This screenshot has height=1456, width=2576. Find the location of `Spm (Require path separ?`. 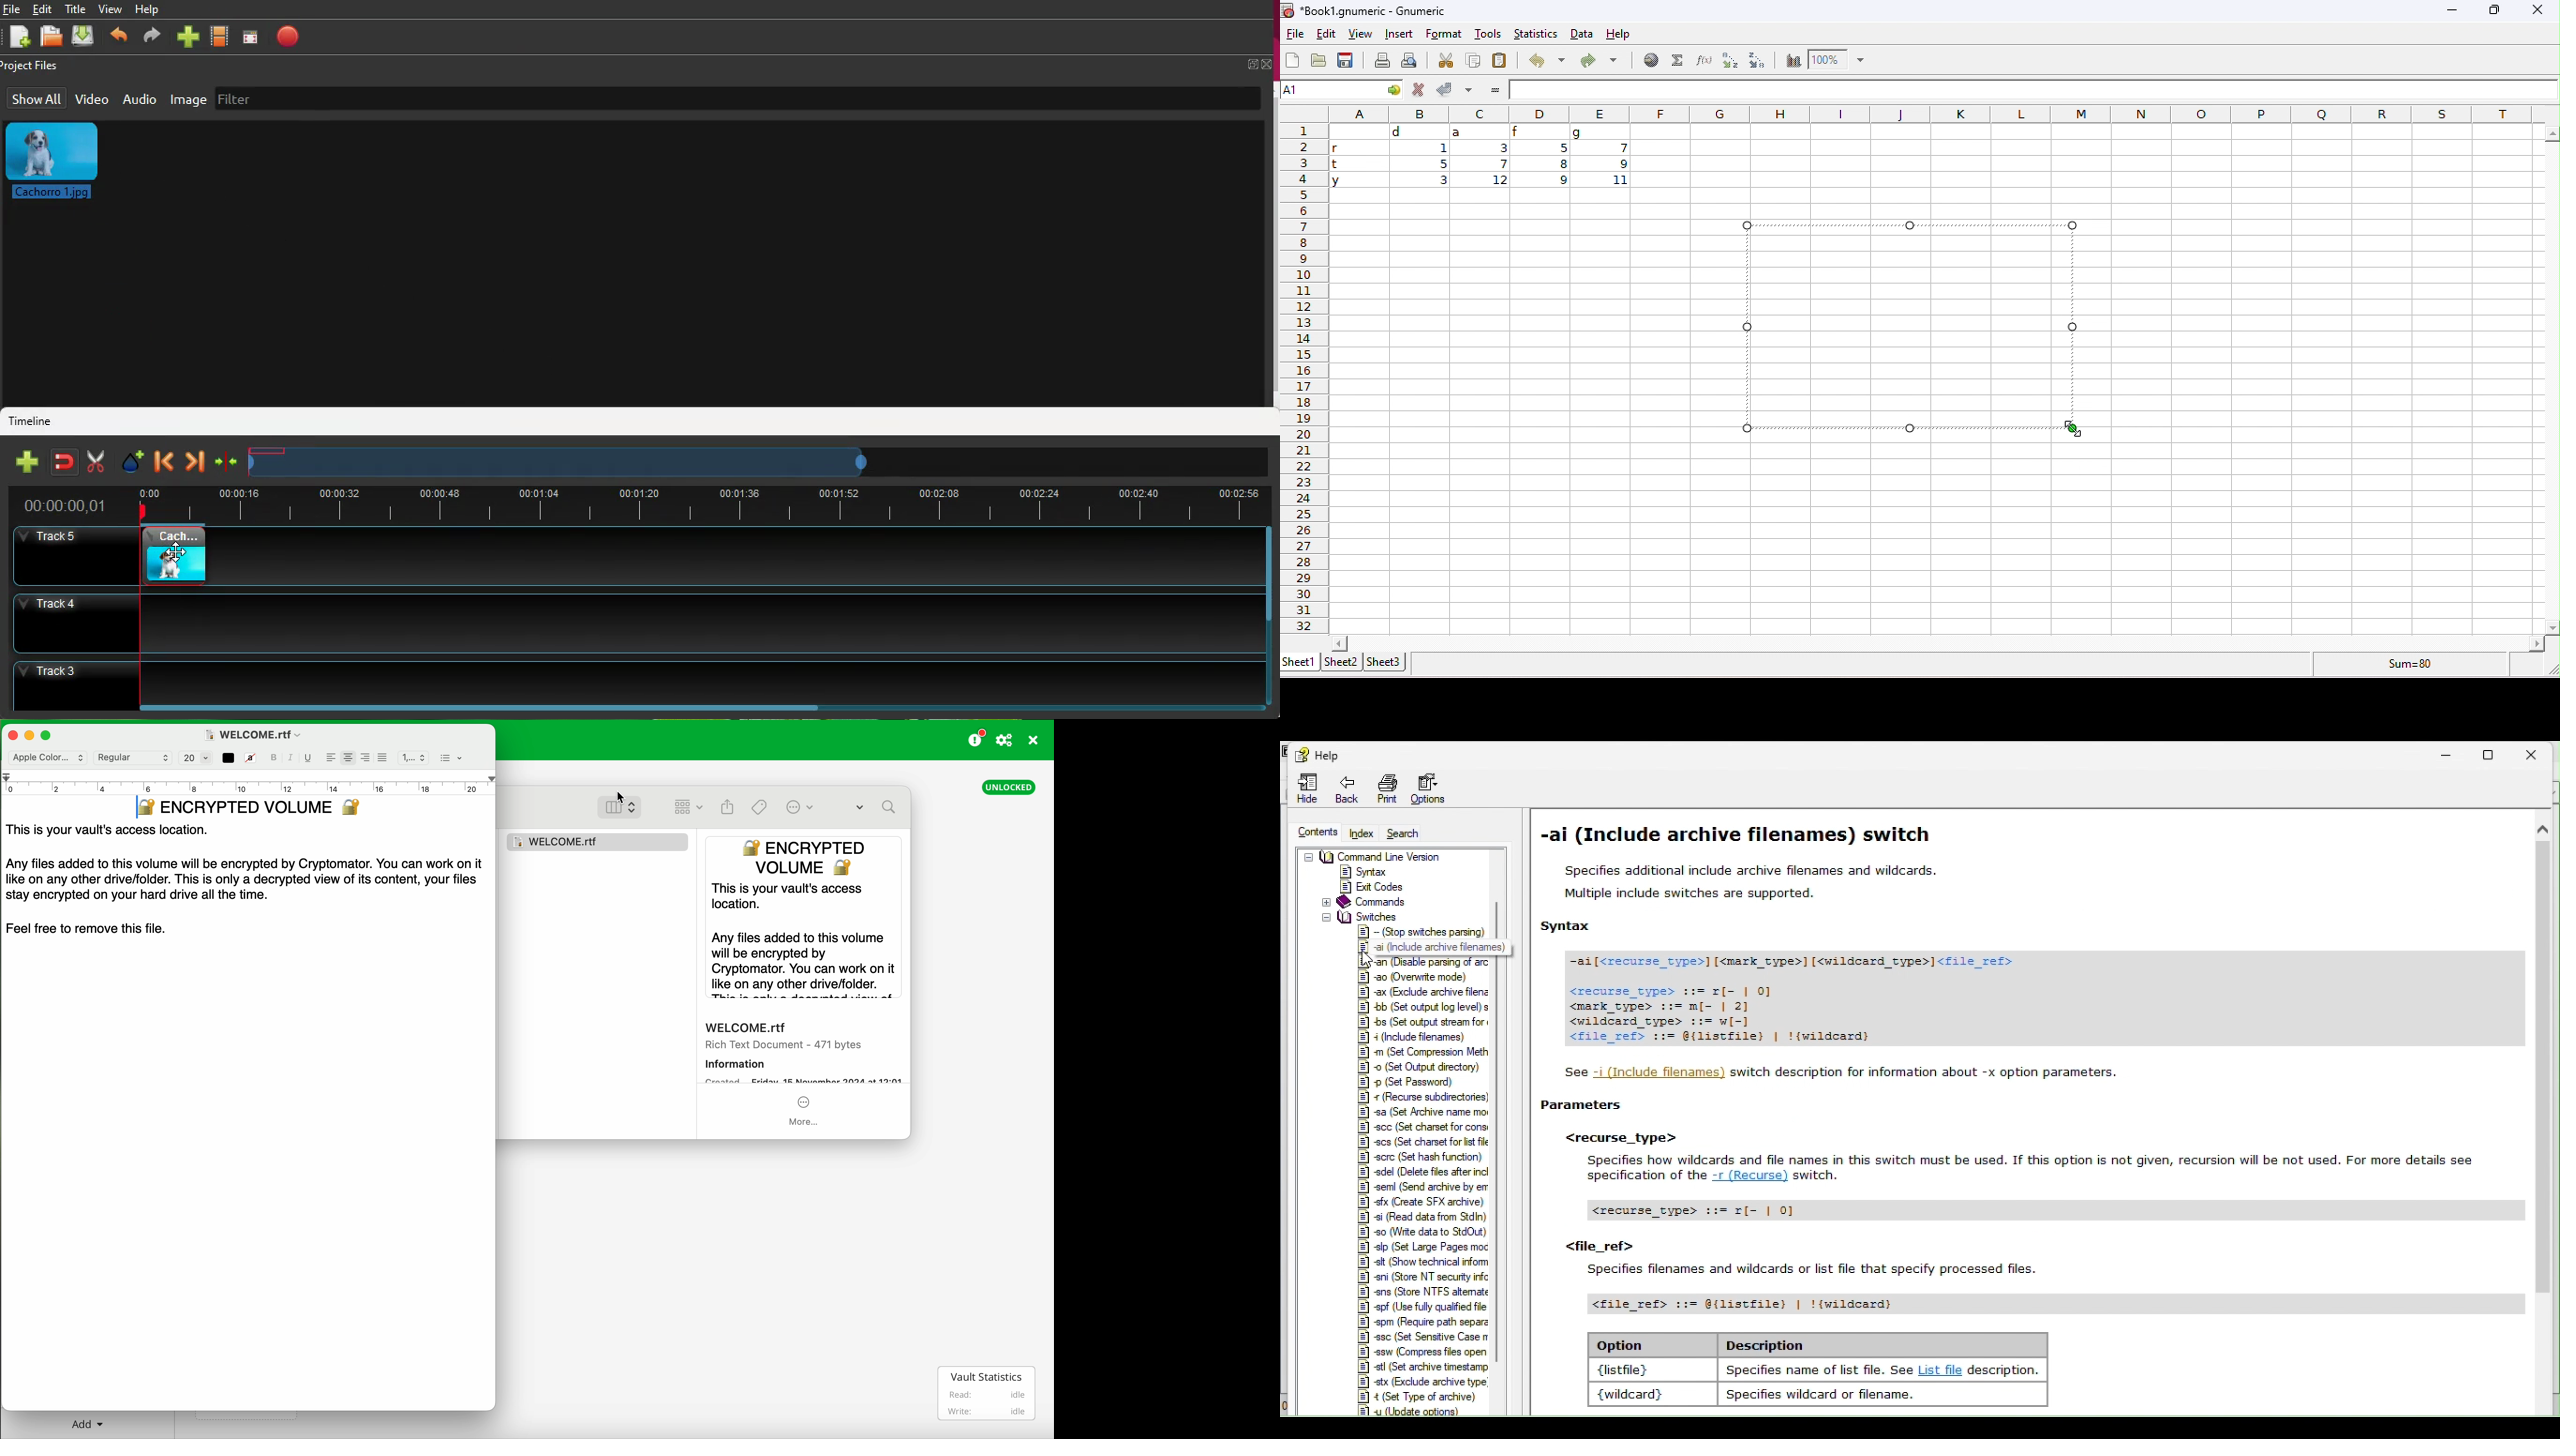

Spm (Require path separ? is located at coordinates (1424, 1320).